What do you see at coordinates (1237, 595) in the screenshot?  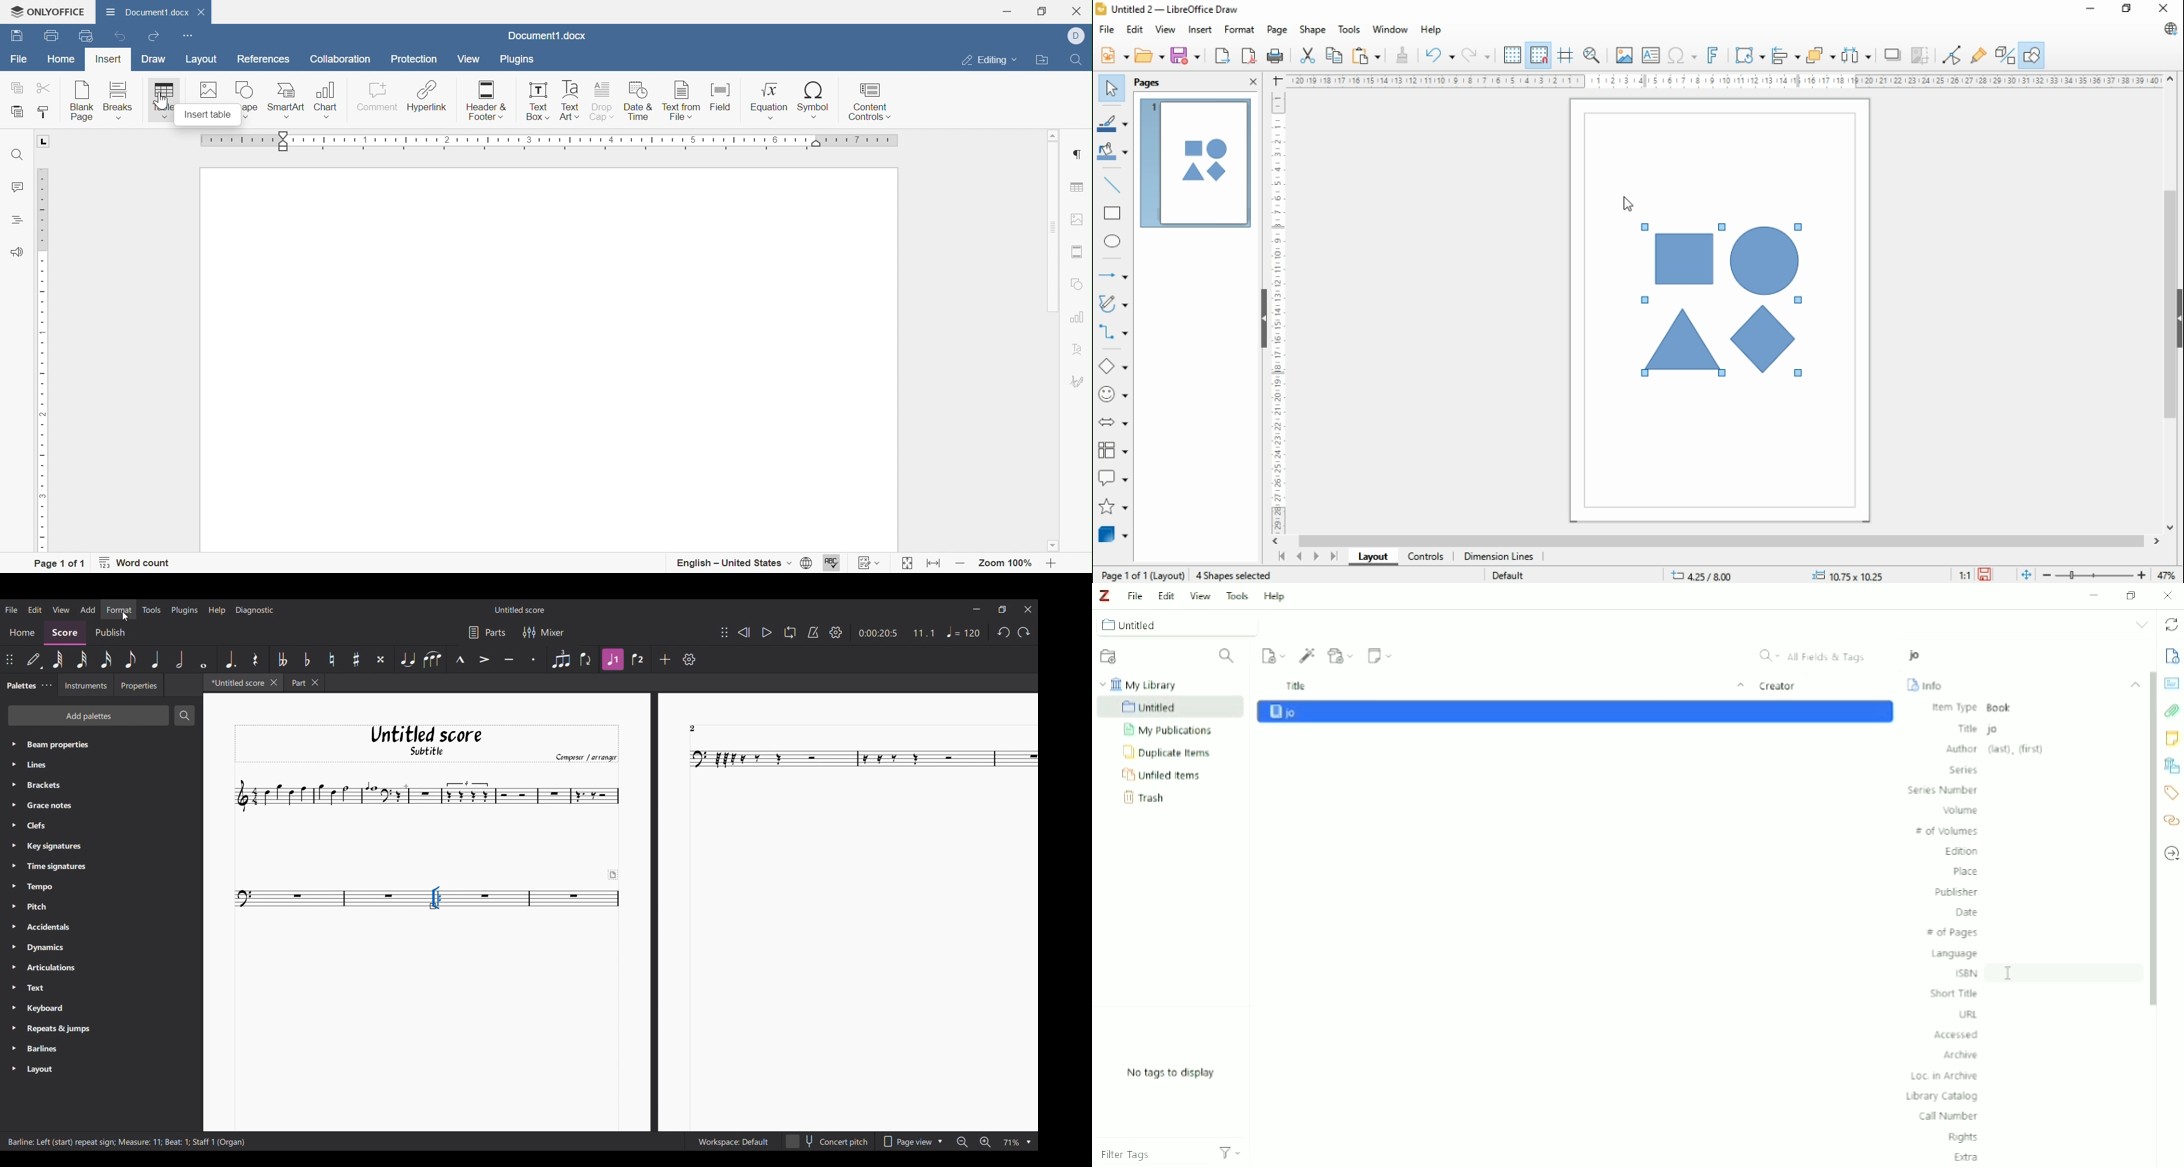 I see `Tools` at bounding box center [1237, 595].